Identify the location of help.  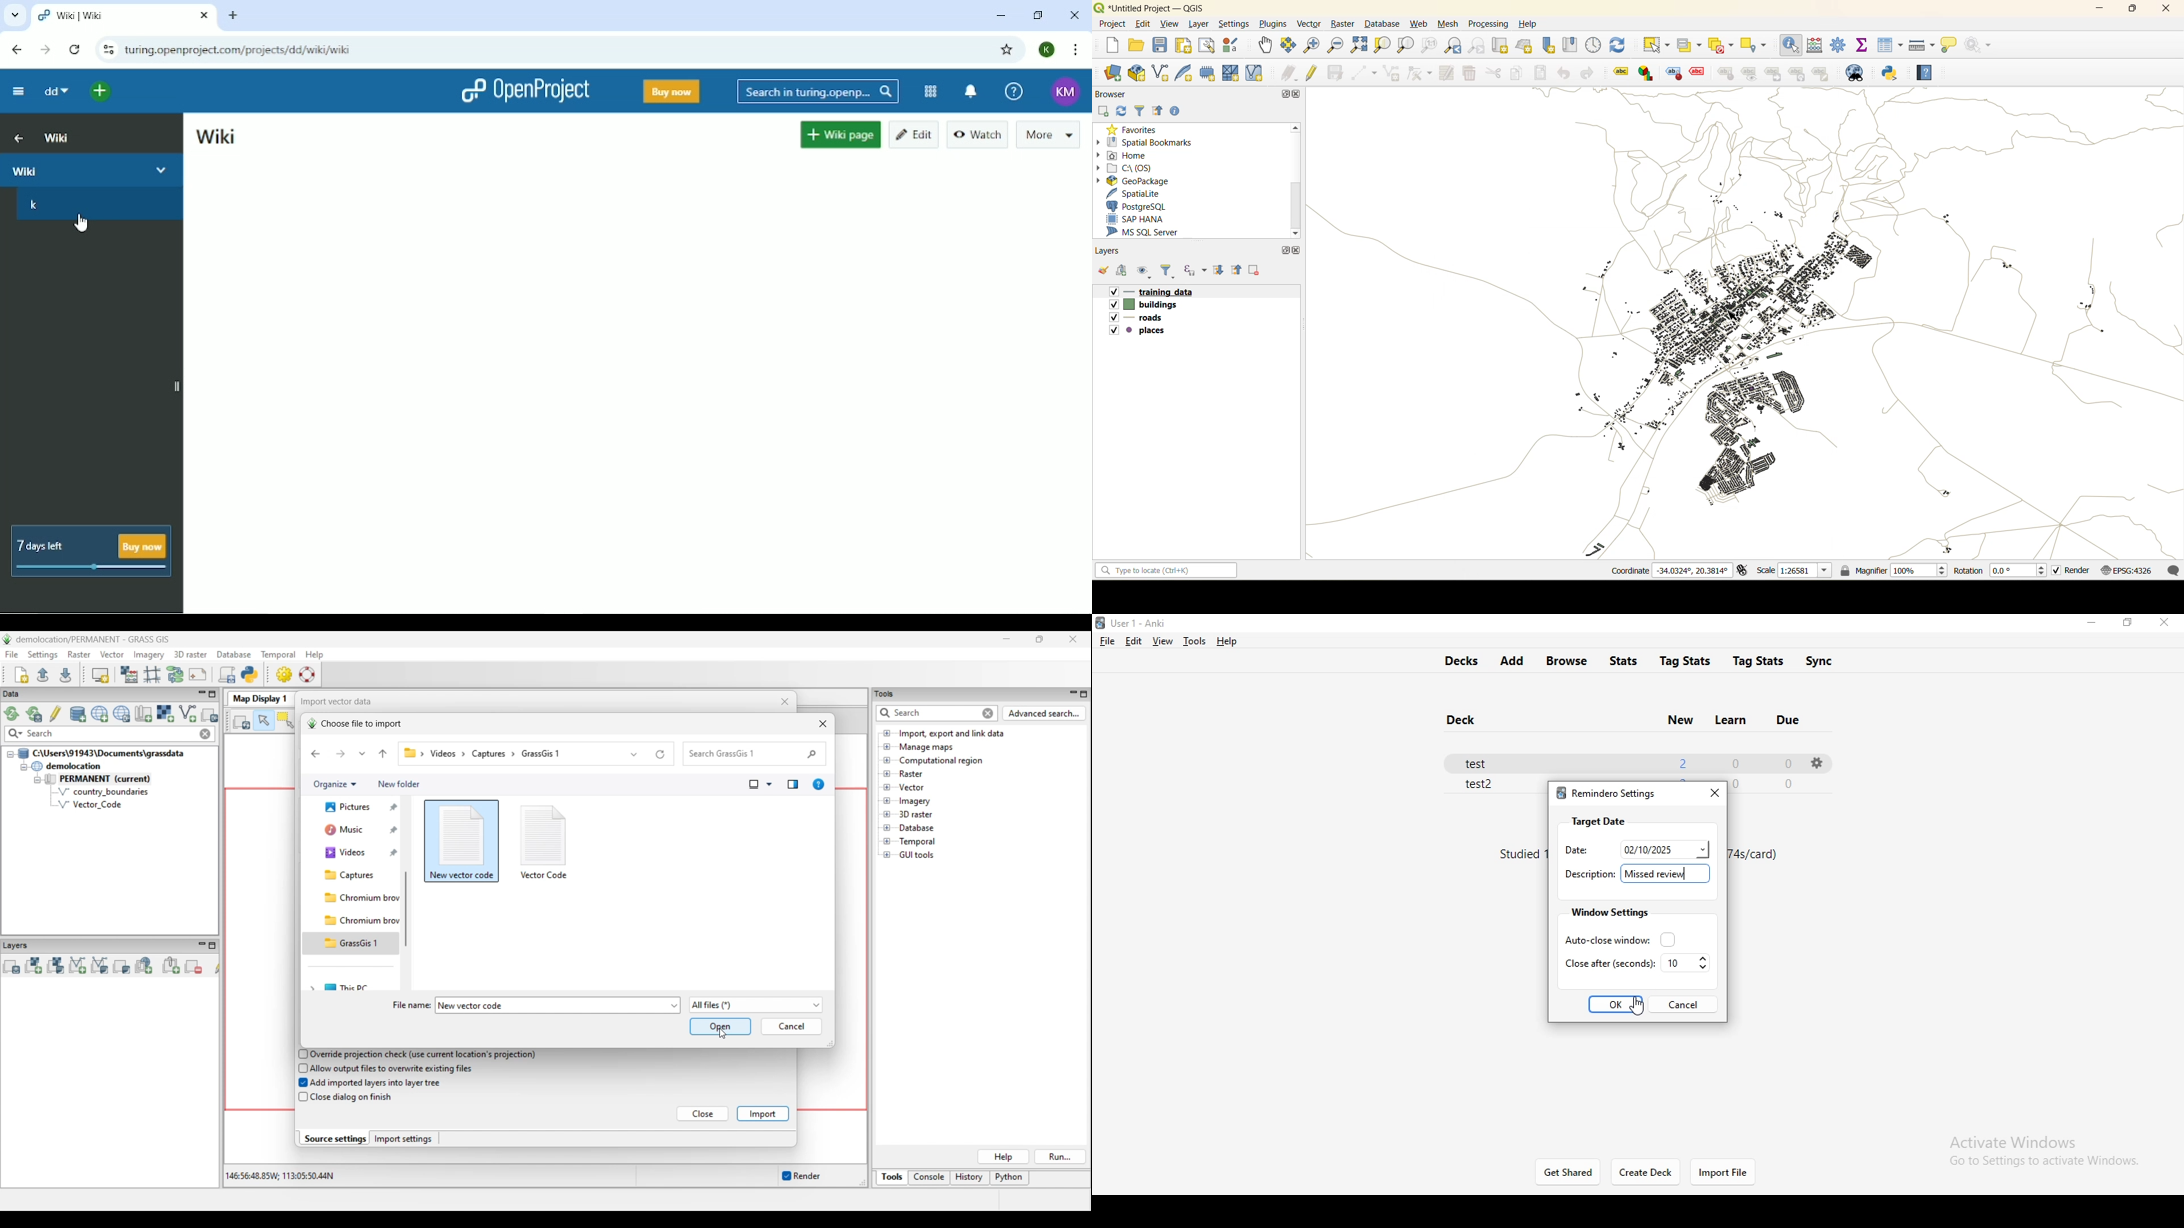
(1225, 641).